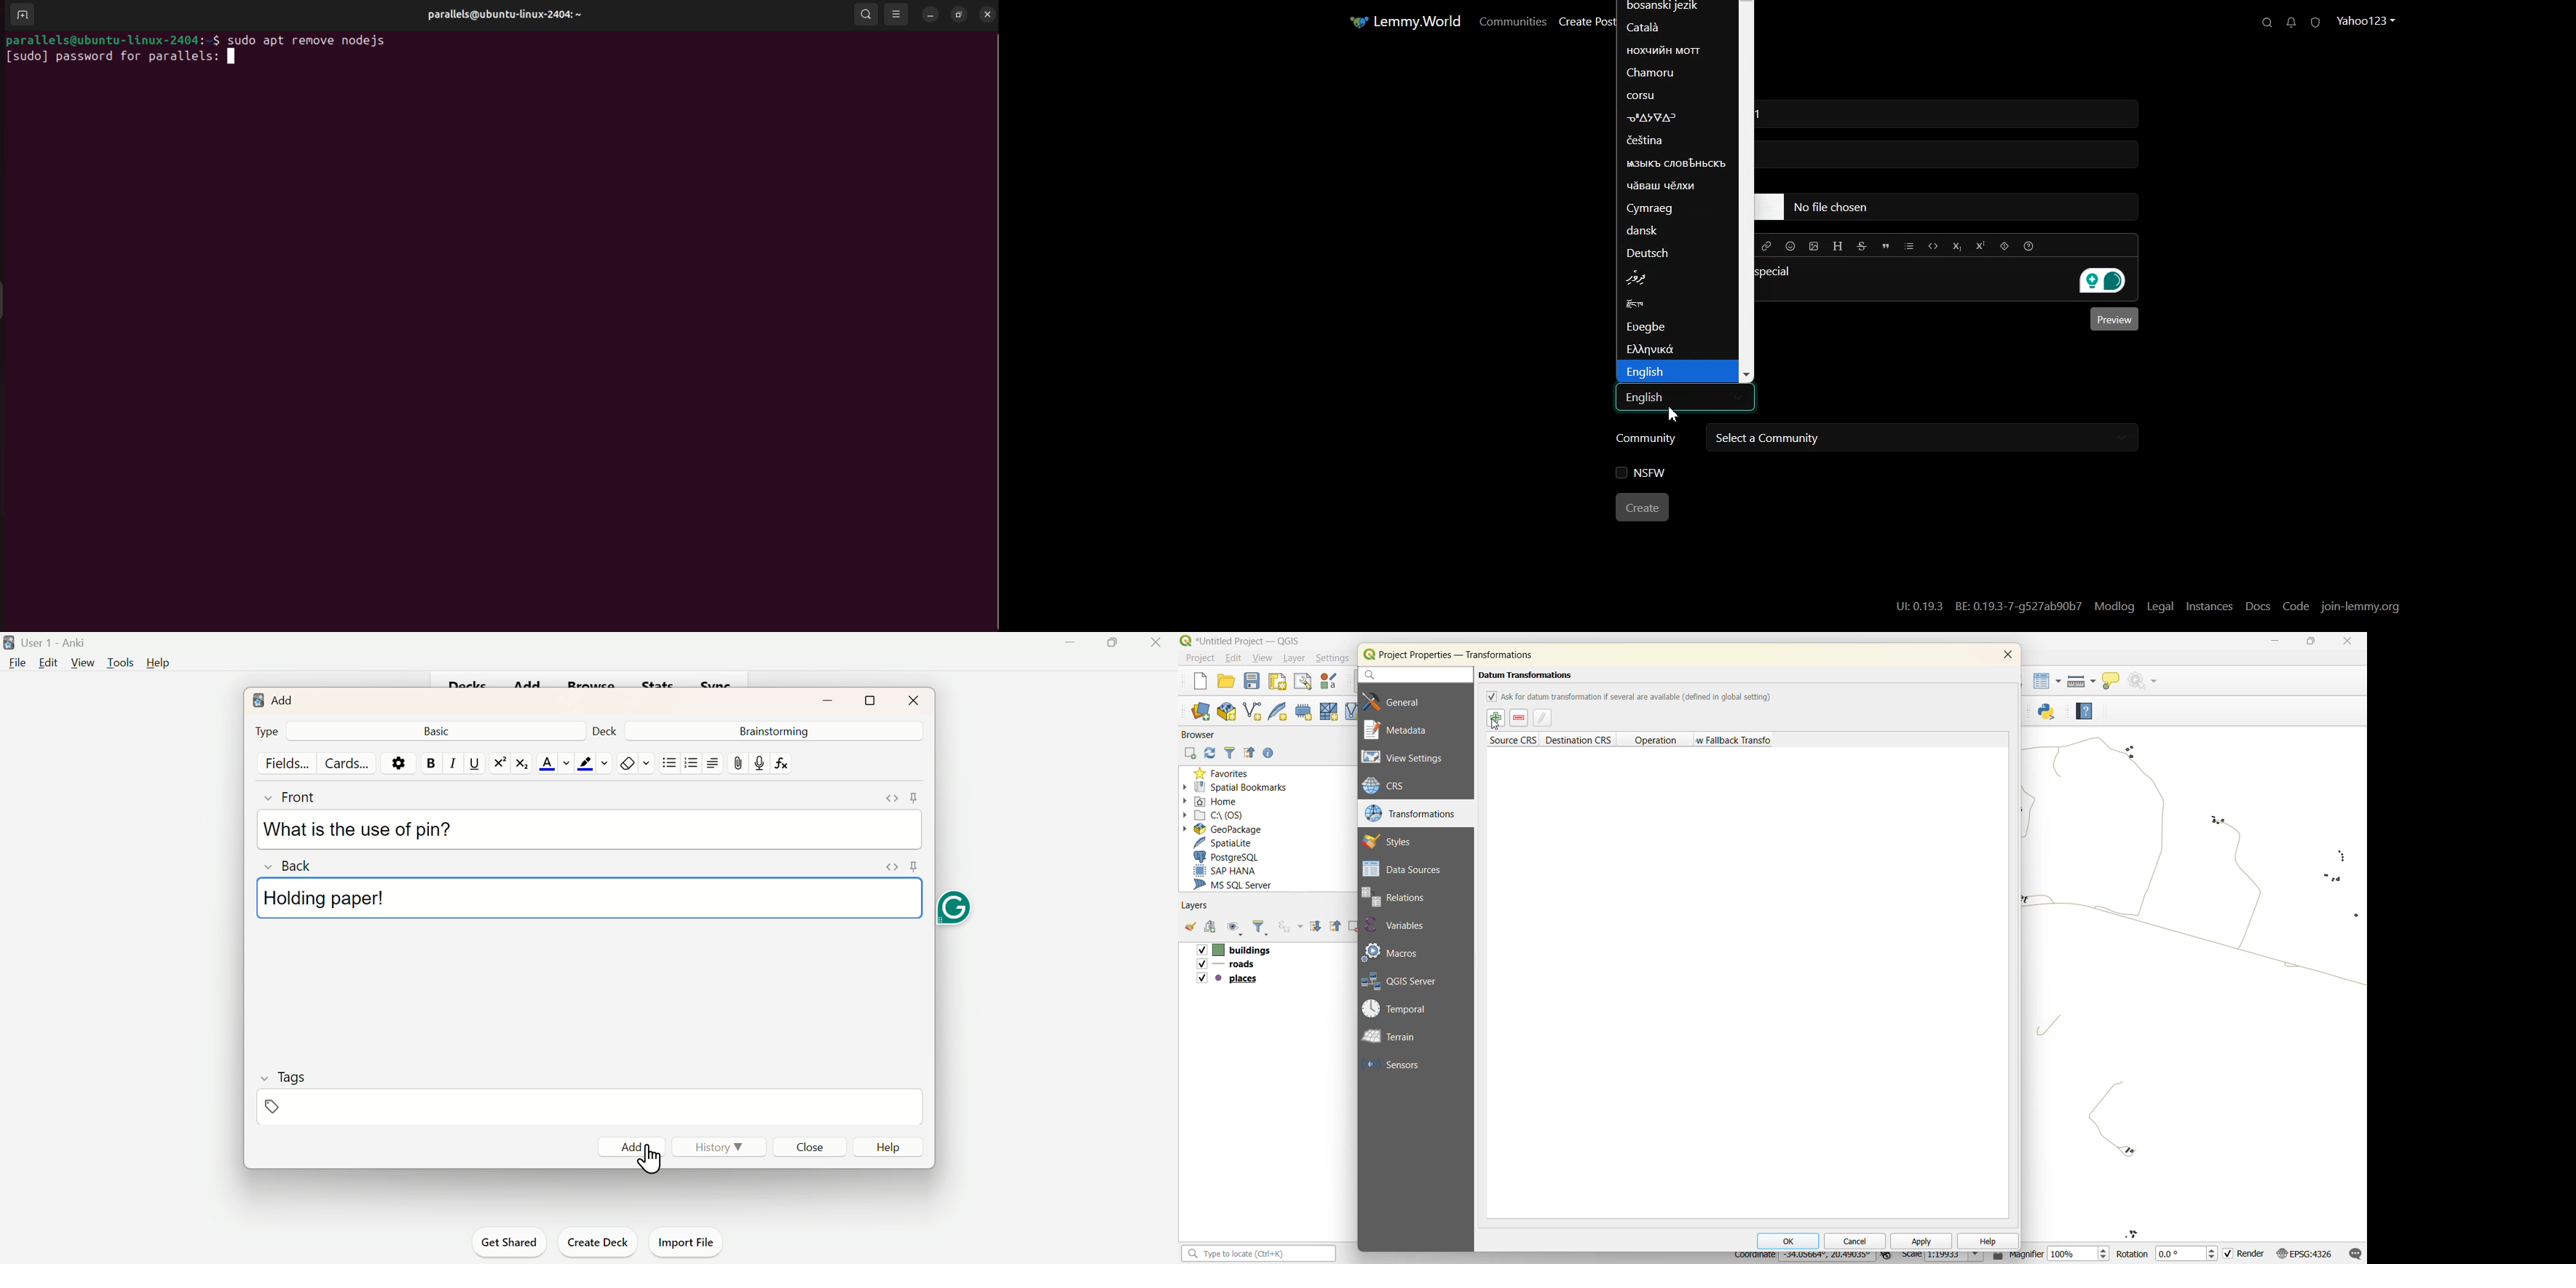  What do you see at coordinates (291, 865) in the screenshot?
I see `Back` at bounding box center [291, 865].